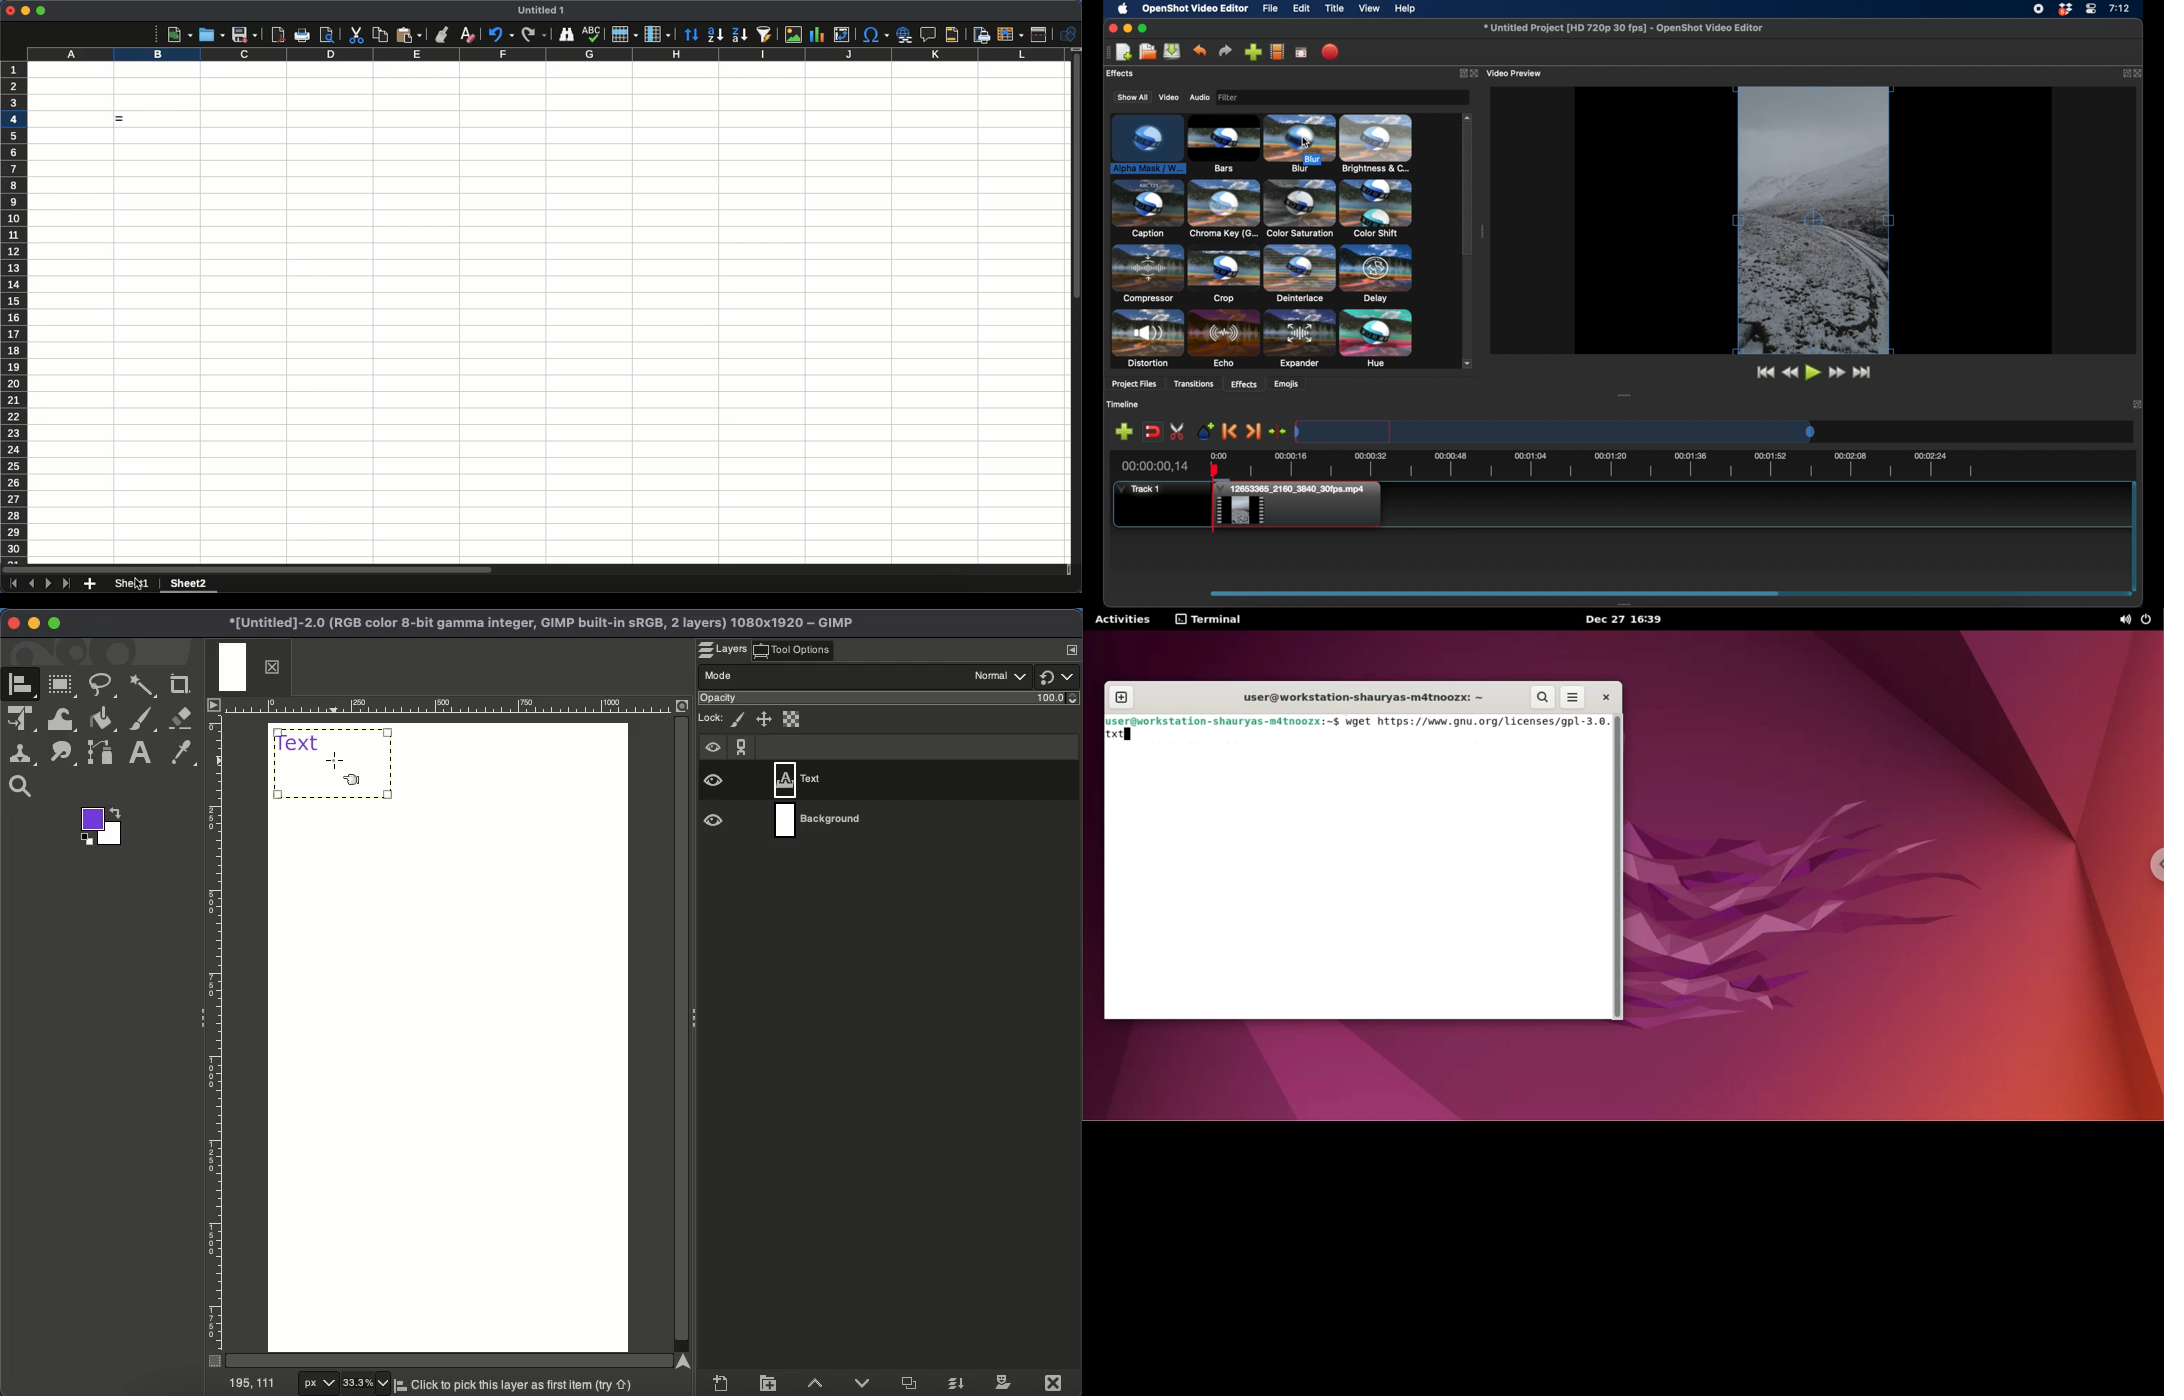  I want to click on Opacity, so click(891, 698).